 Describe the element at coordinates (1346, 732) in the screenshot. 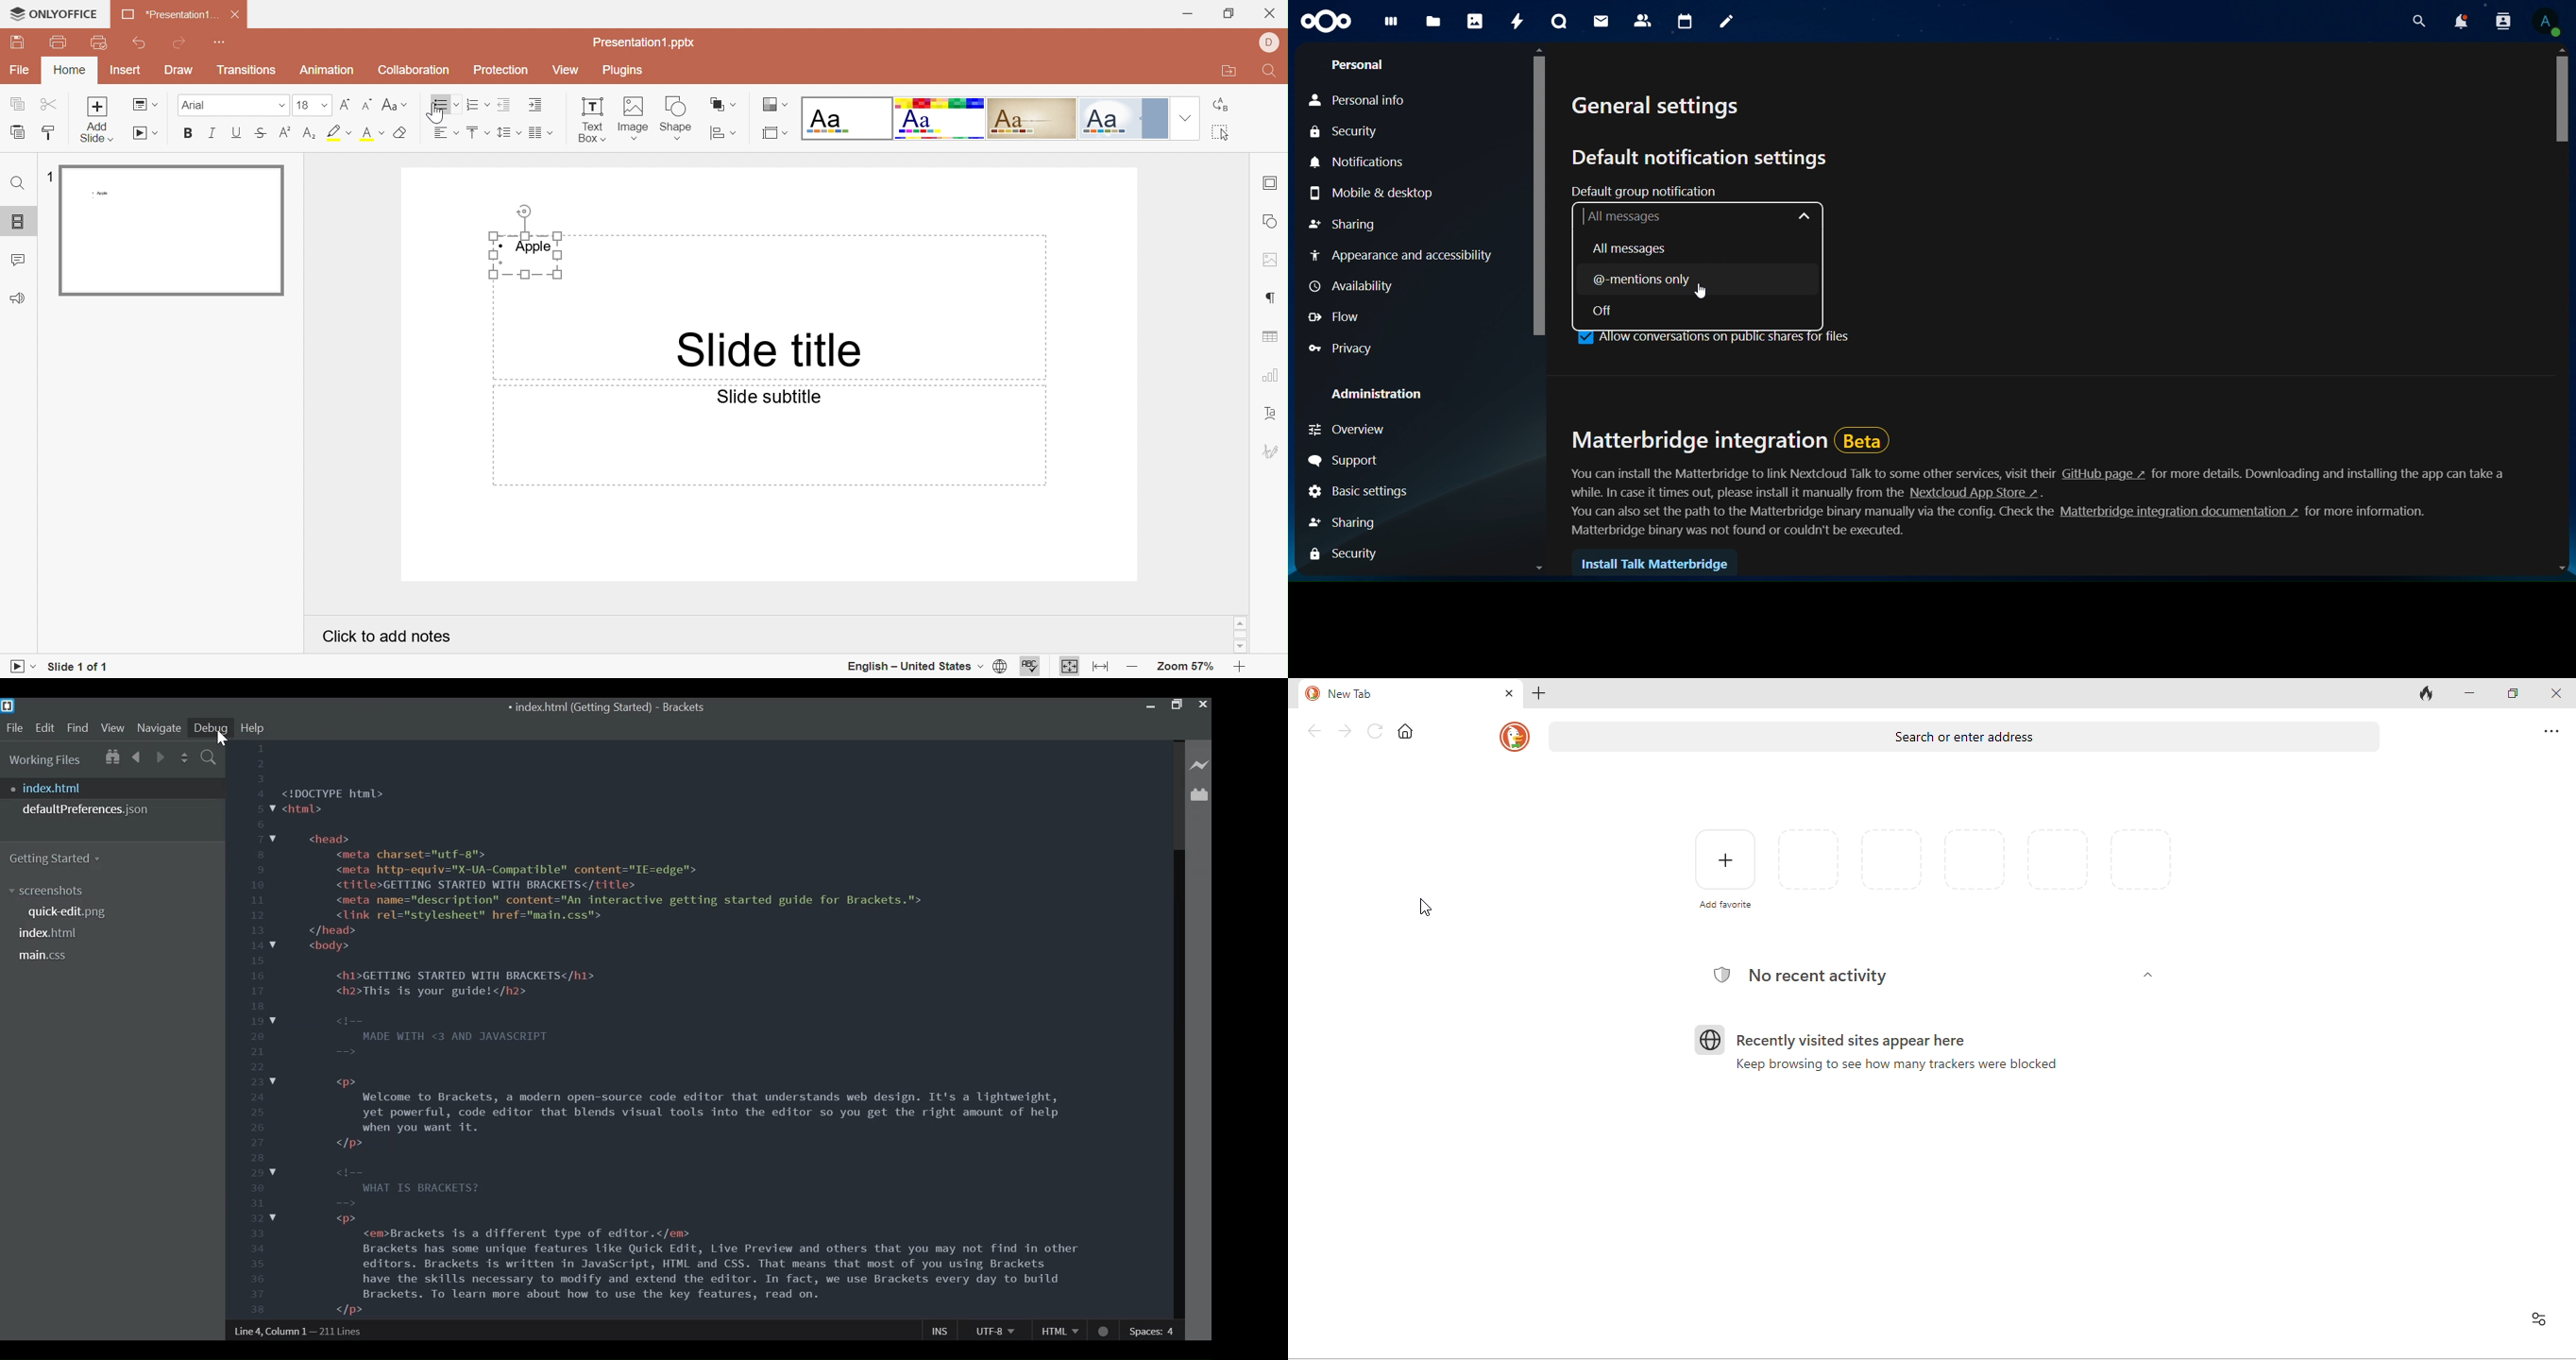

I see `forward` at that location.